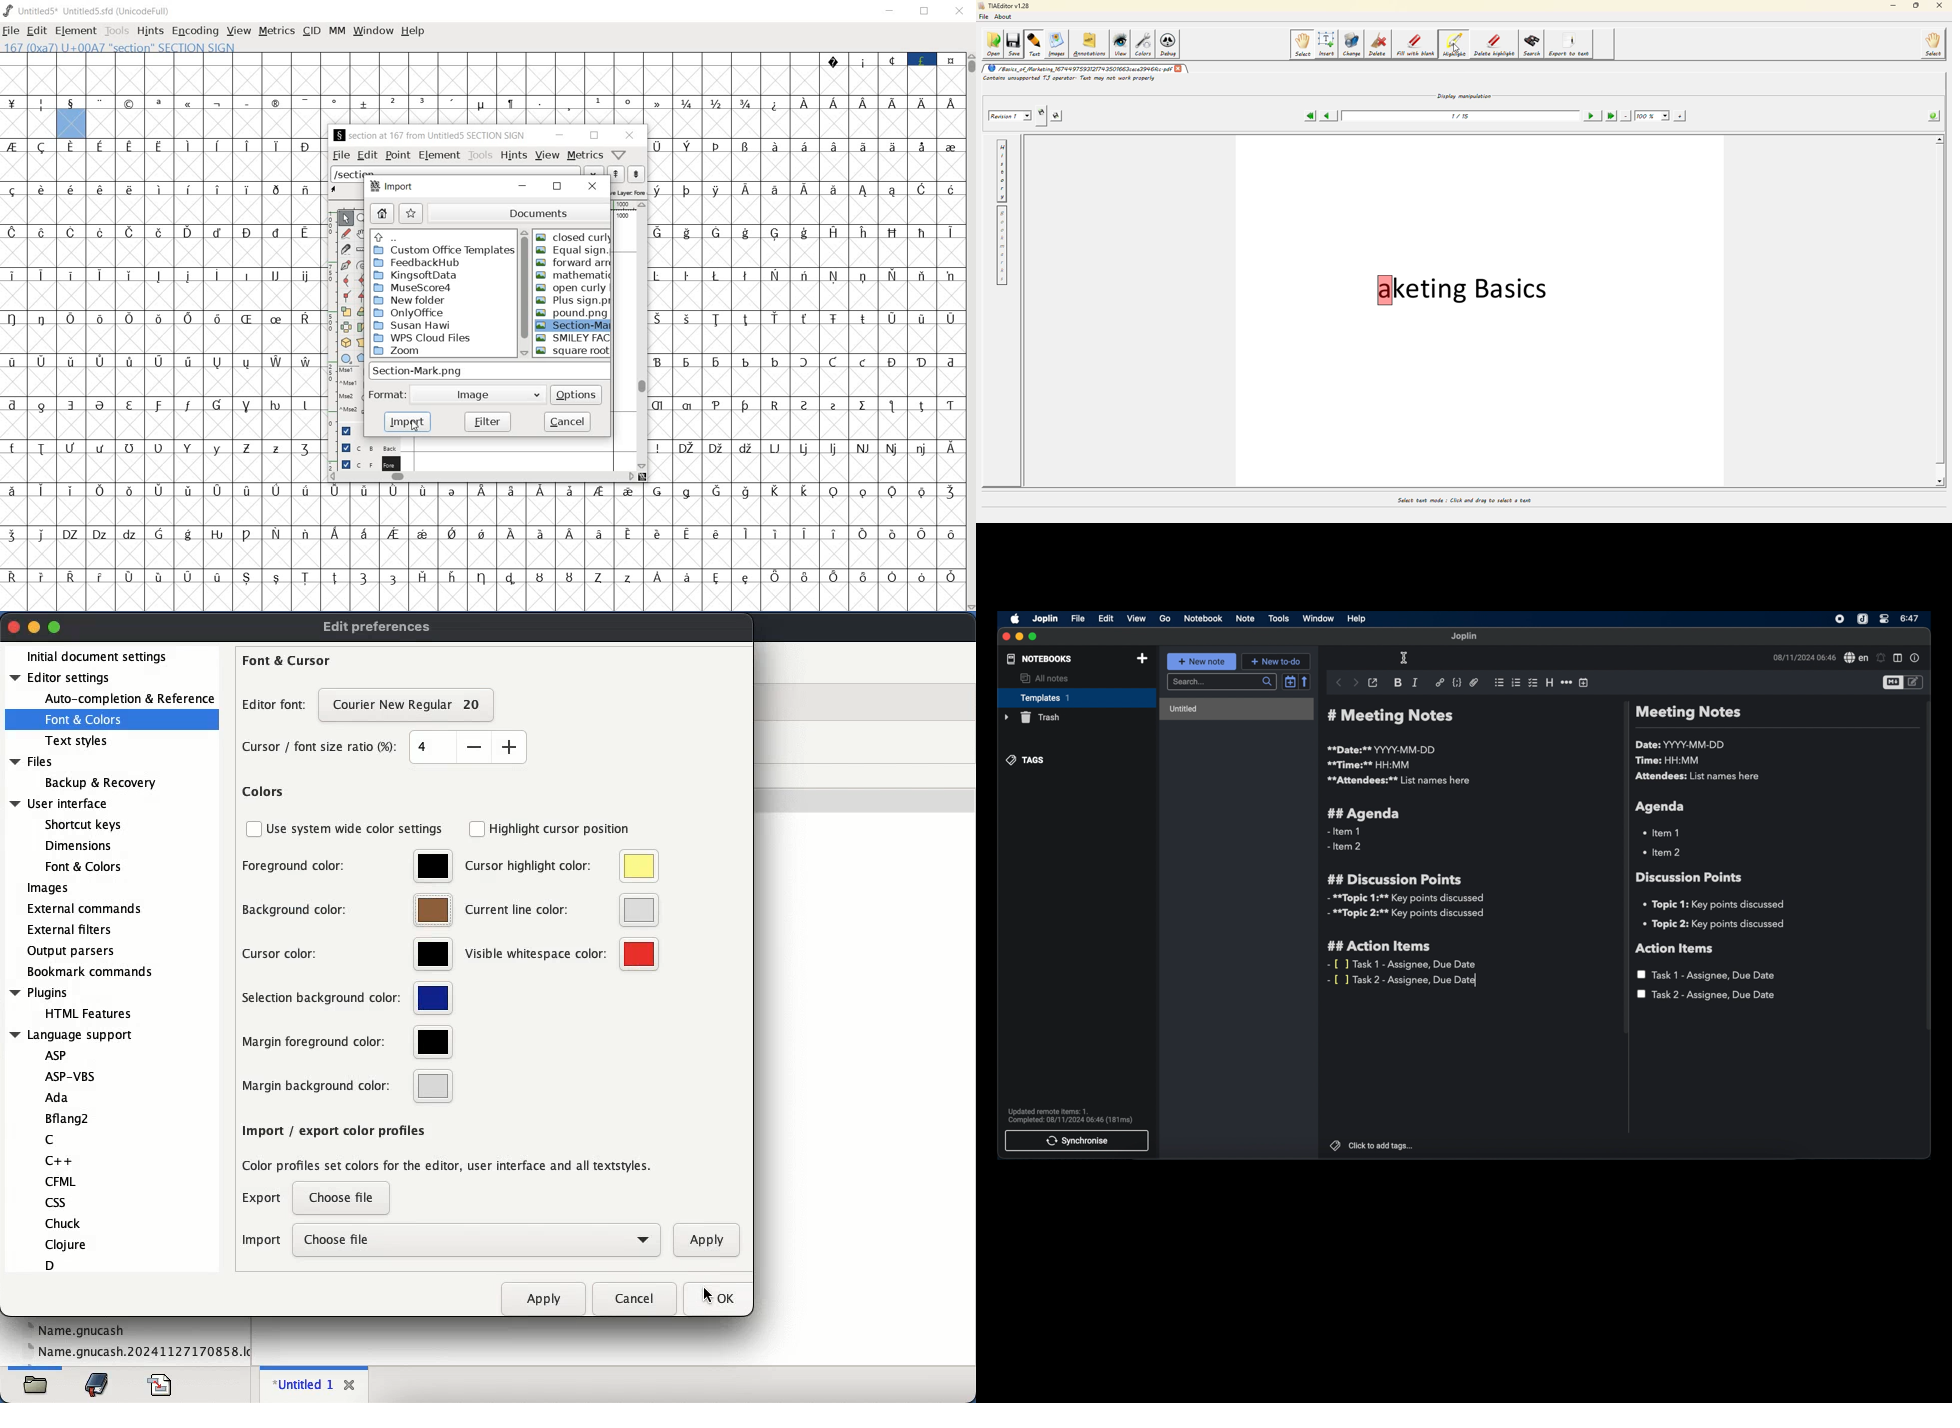 The width and height of the screenshot is (1960, 1428). What do you see at coordinates (805, 383) in the screenshot?
I see `empty cells` at bounding box center [805, 383].